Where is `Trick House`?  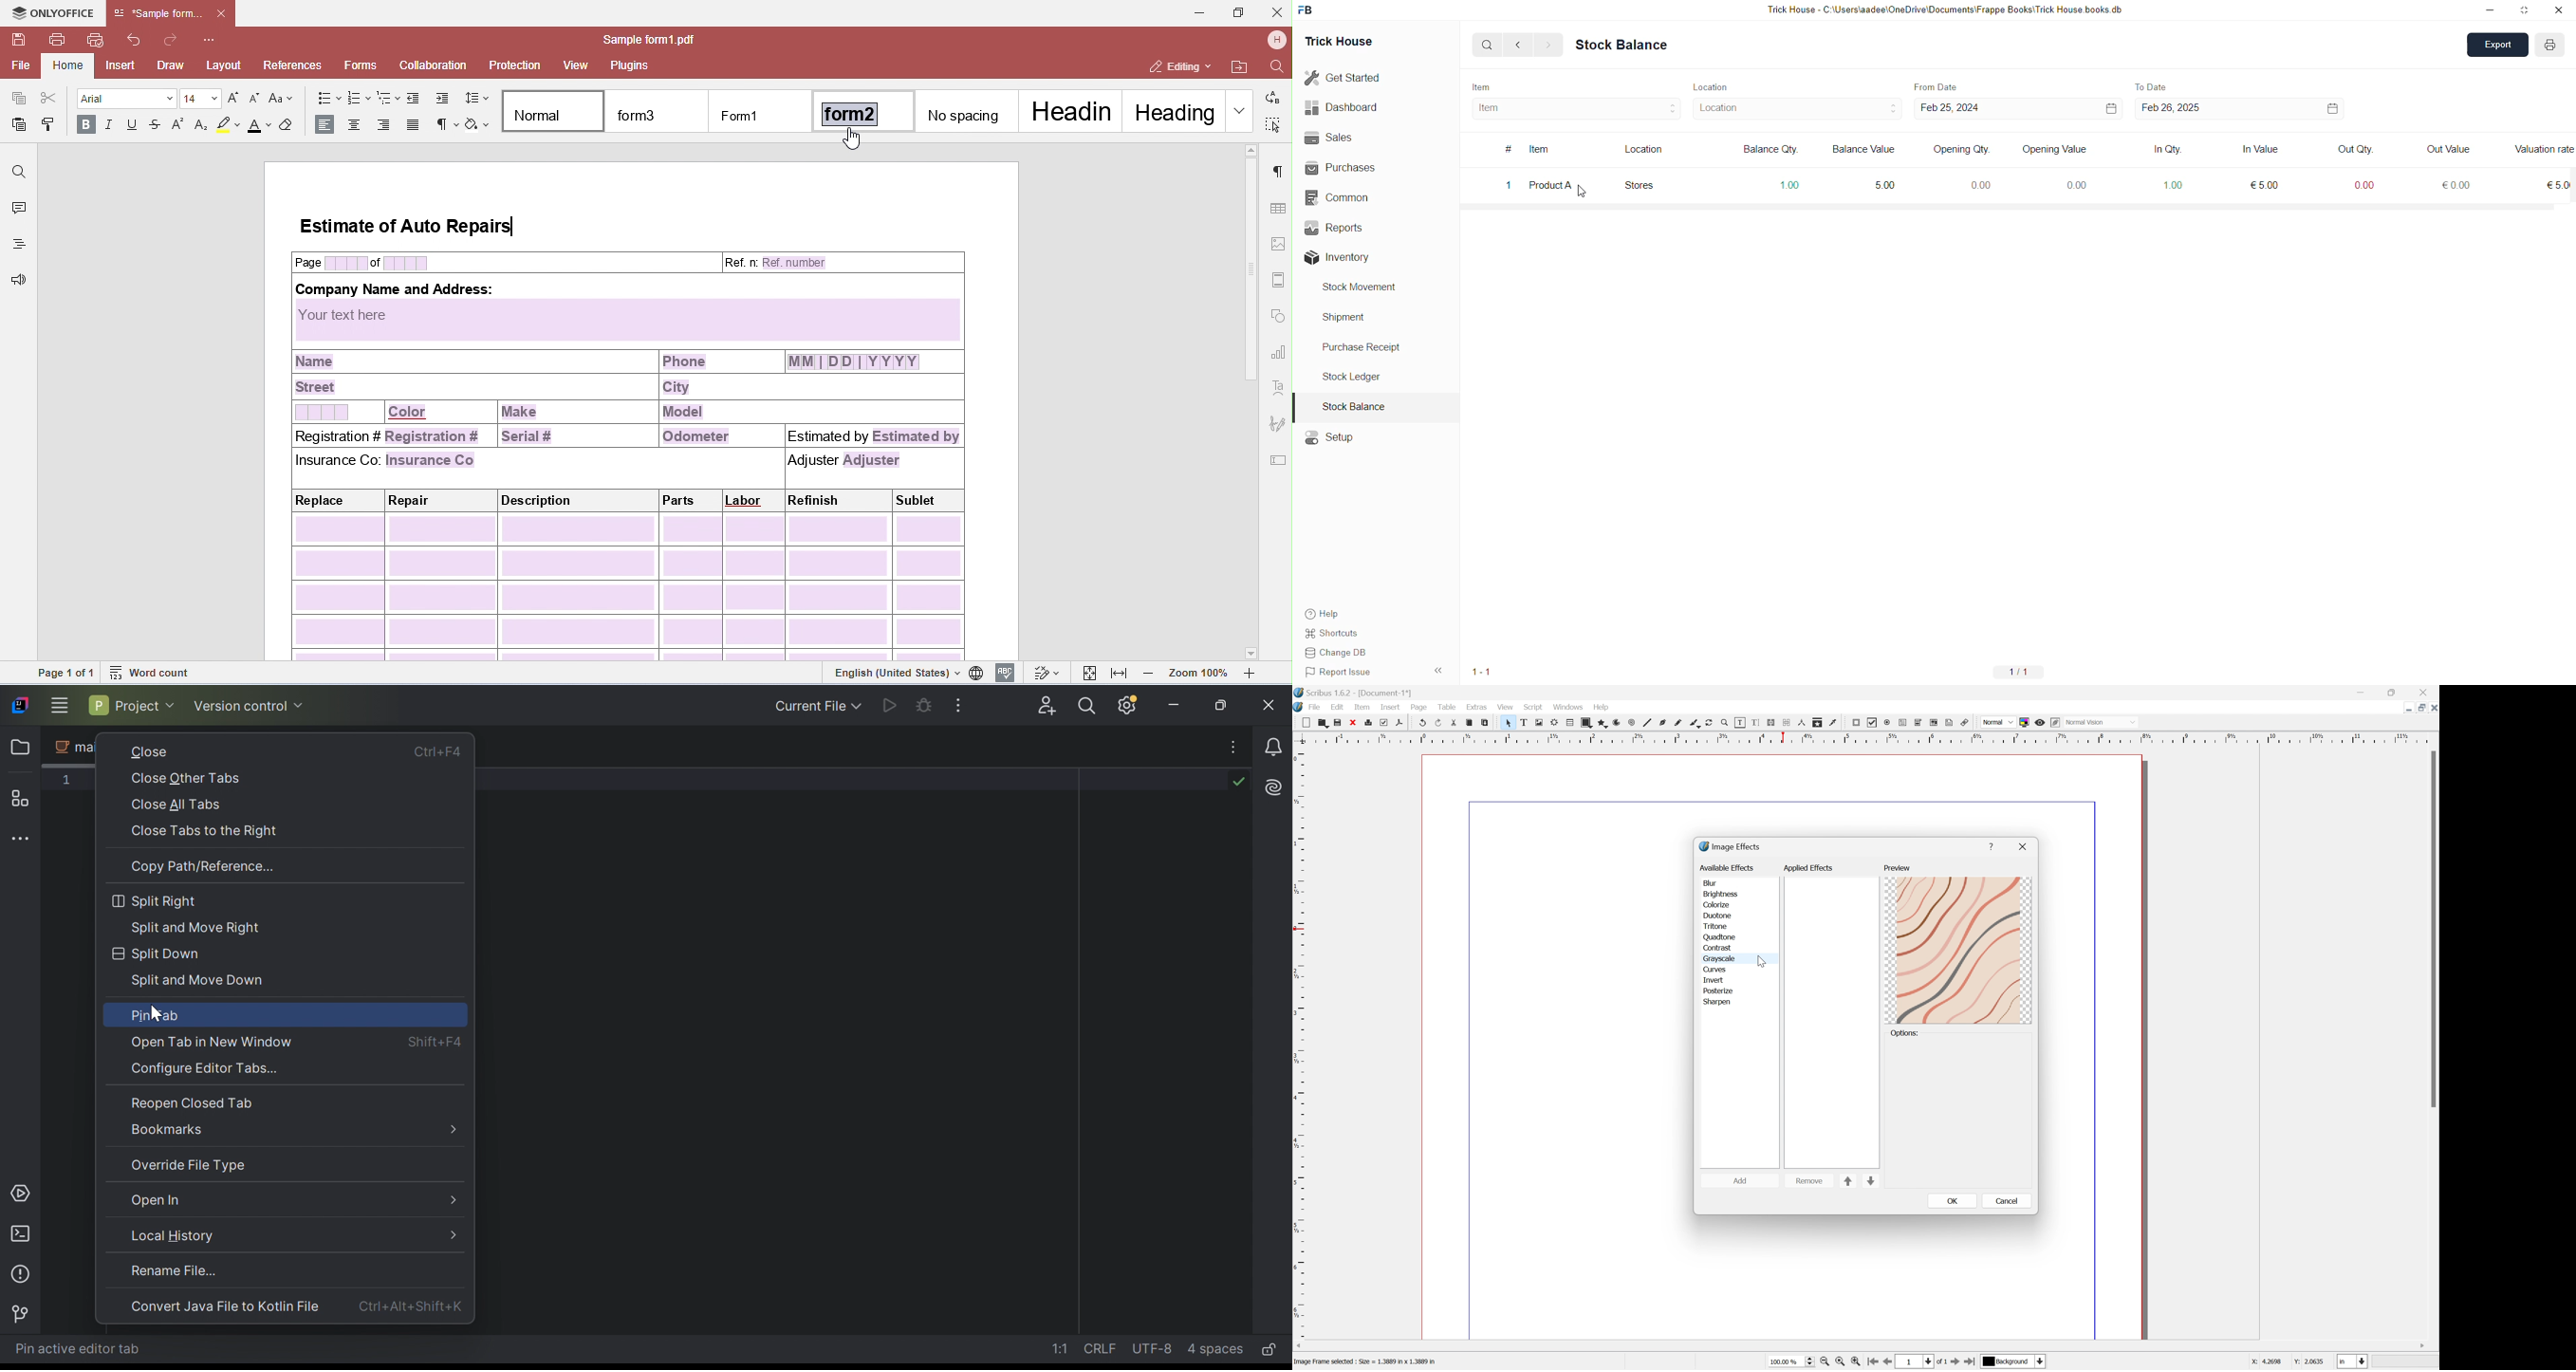 Trick House is located at coordinates (1345, 41).